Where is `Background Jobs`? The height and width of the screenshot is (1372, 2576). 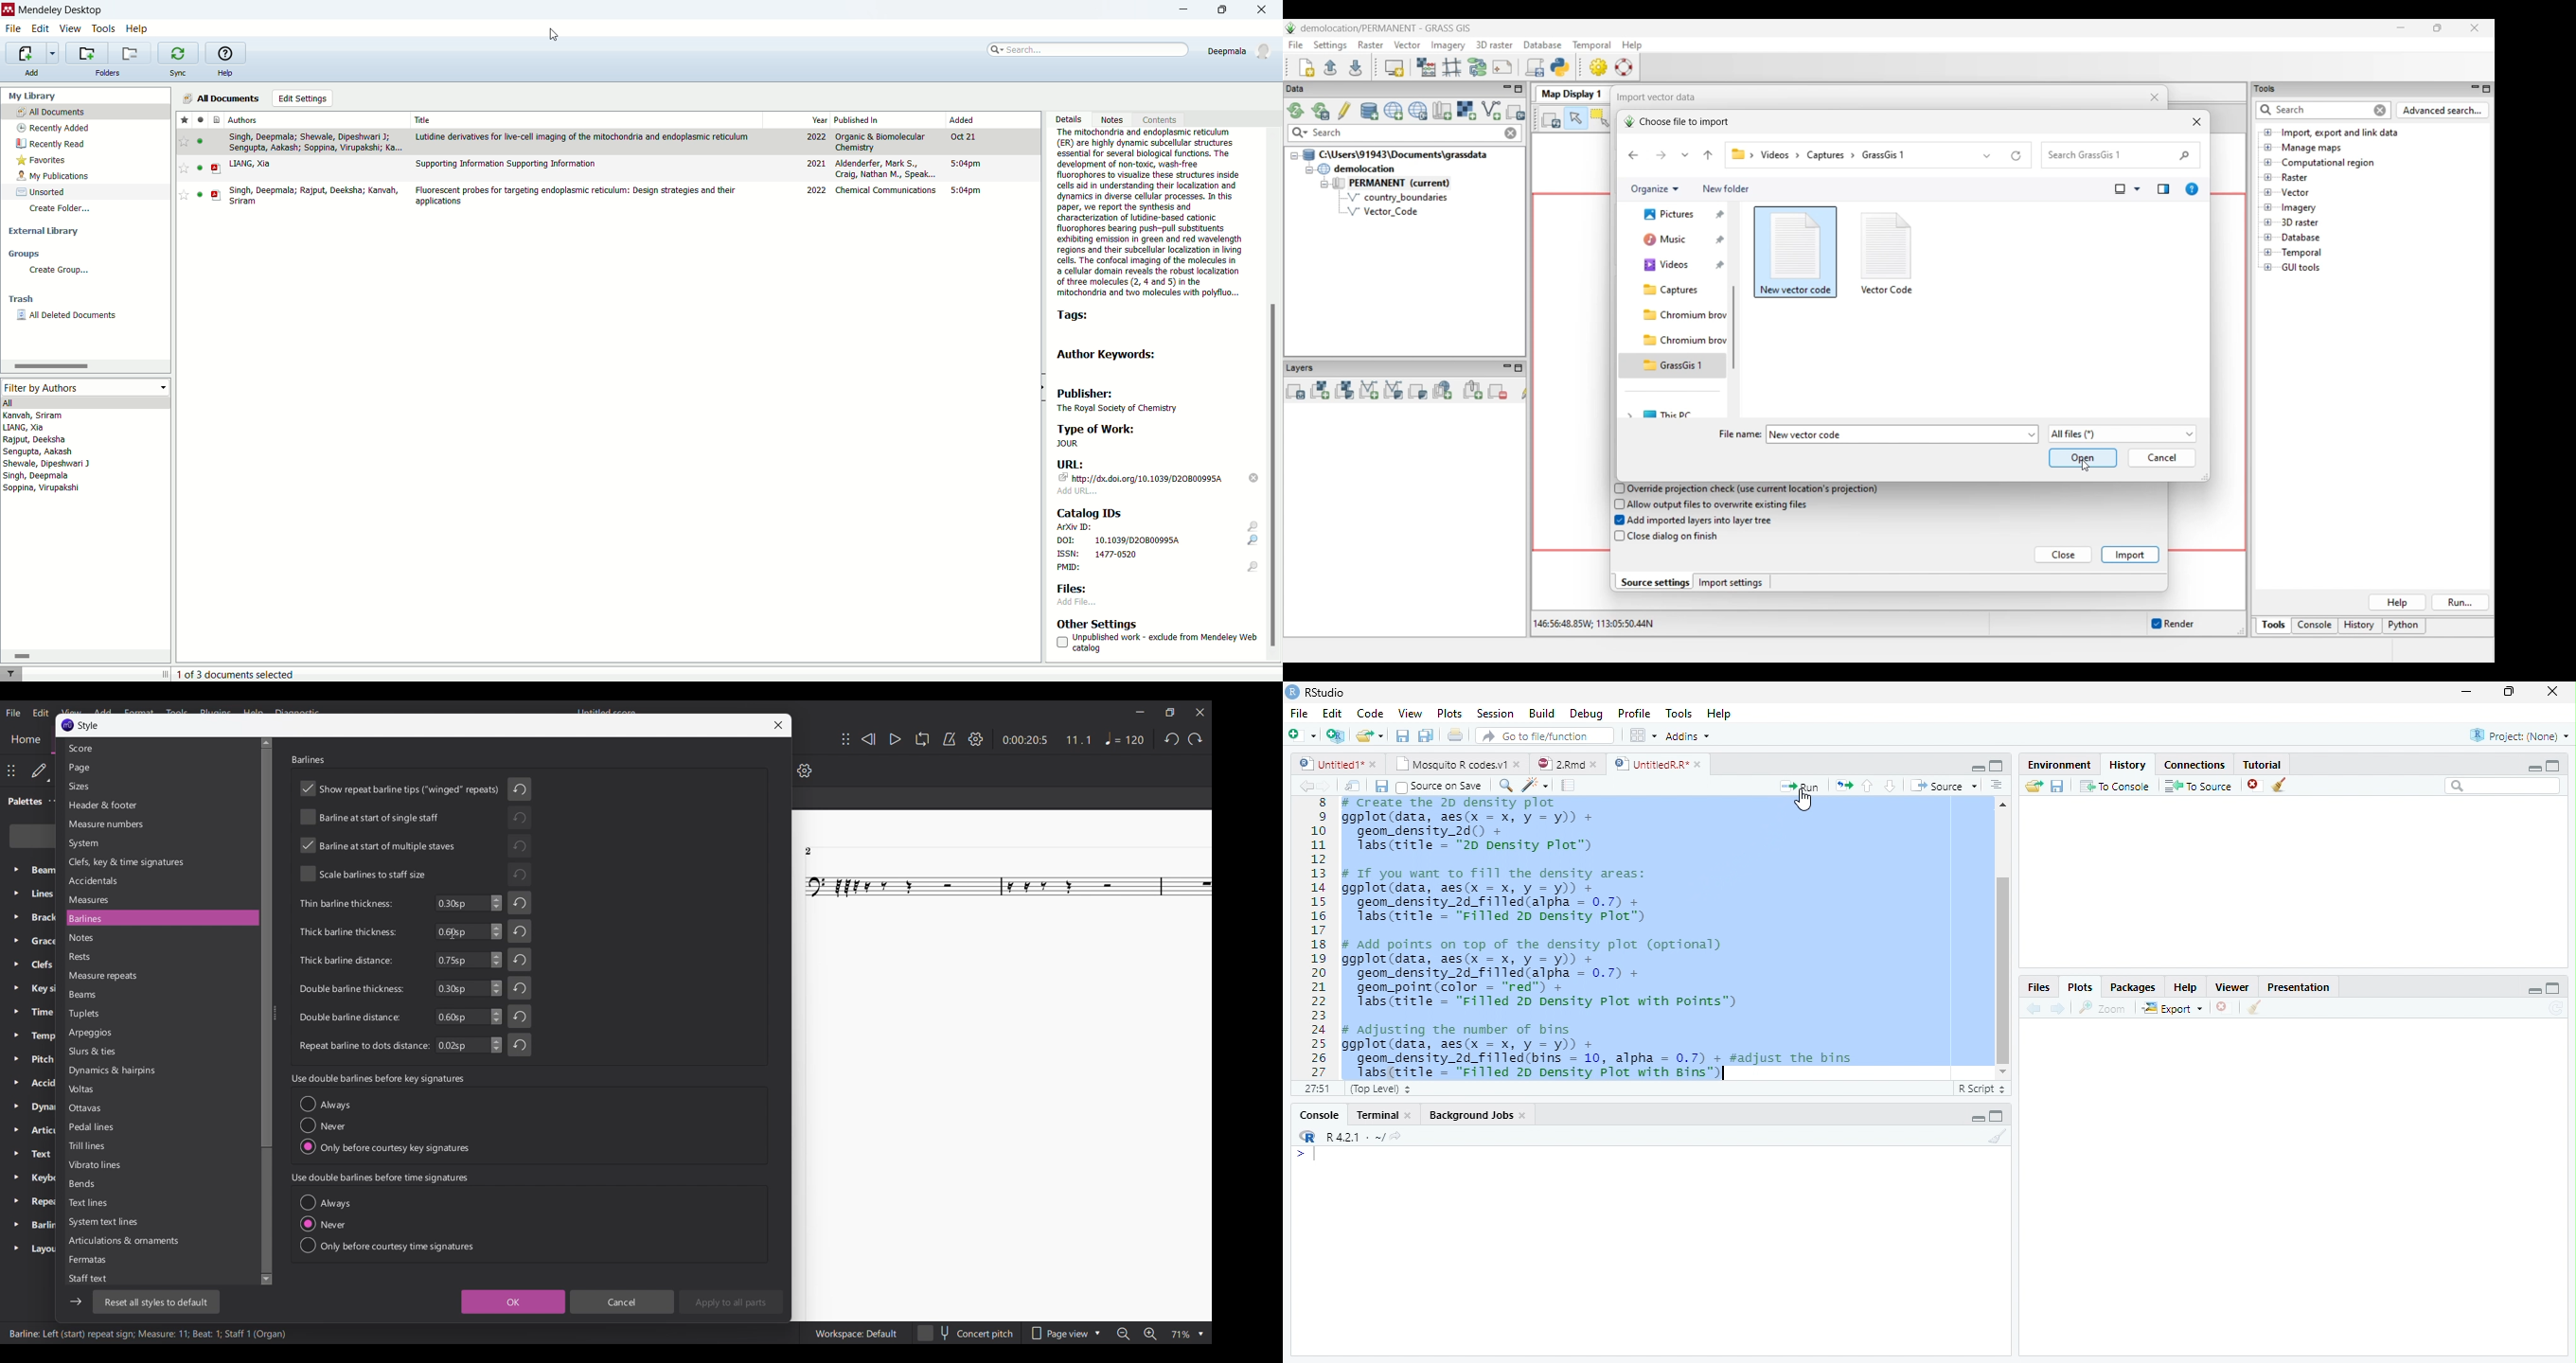 Background Jobs is located at coordinates (1472, 1116).